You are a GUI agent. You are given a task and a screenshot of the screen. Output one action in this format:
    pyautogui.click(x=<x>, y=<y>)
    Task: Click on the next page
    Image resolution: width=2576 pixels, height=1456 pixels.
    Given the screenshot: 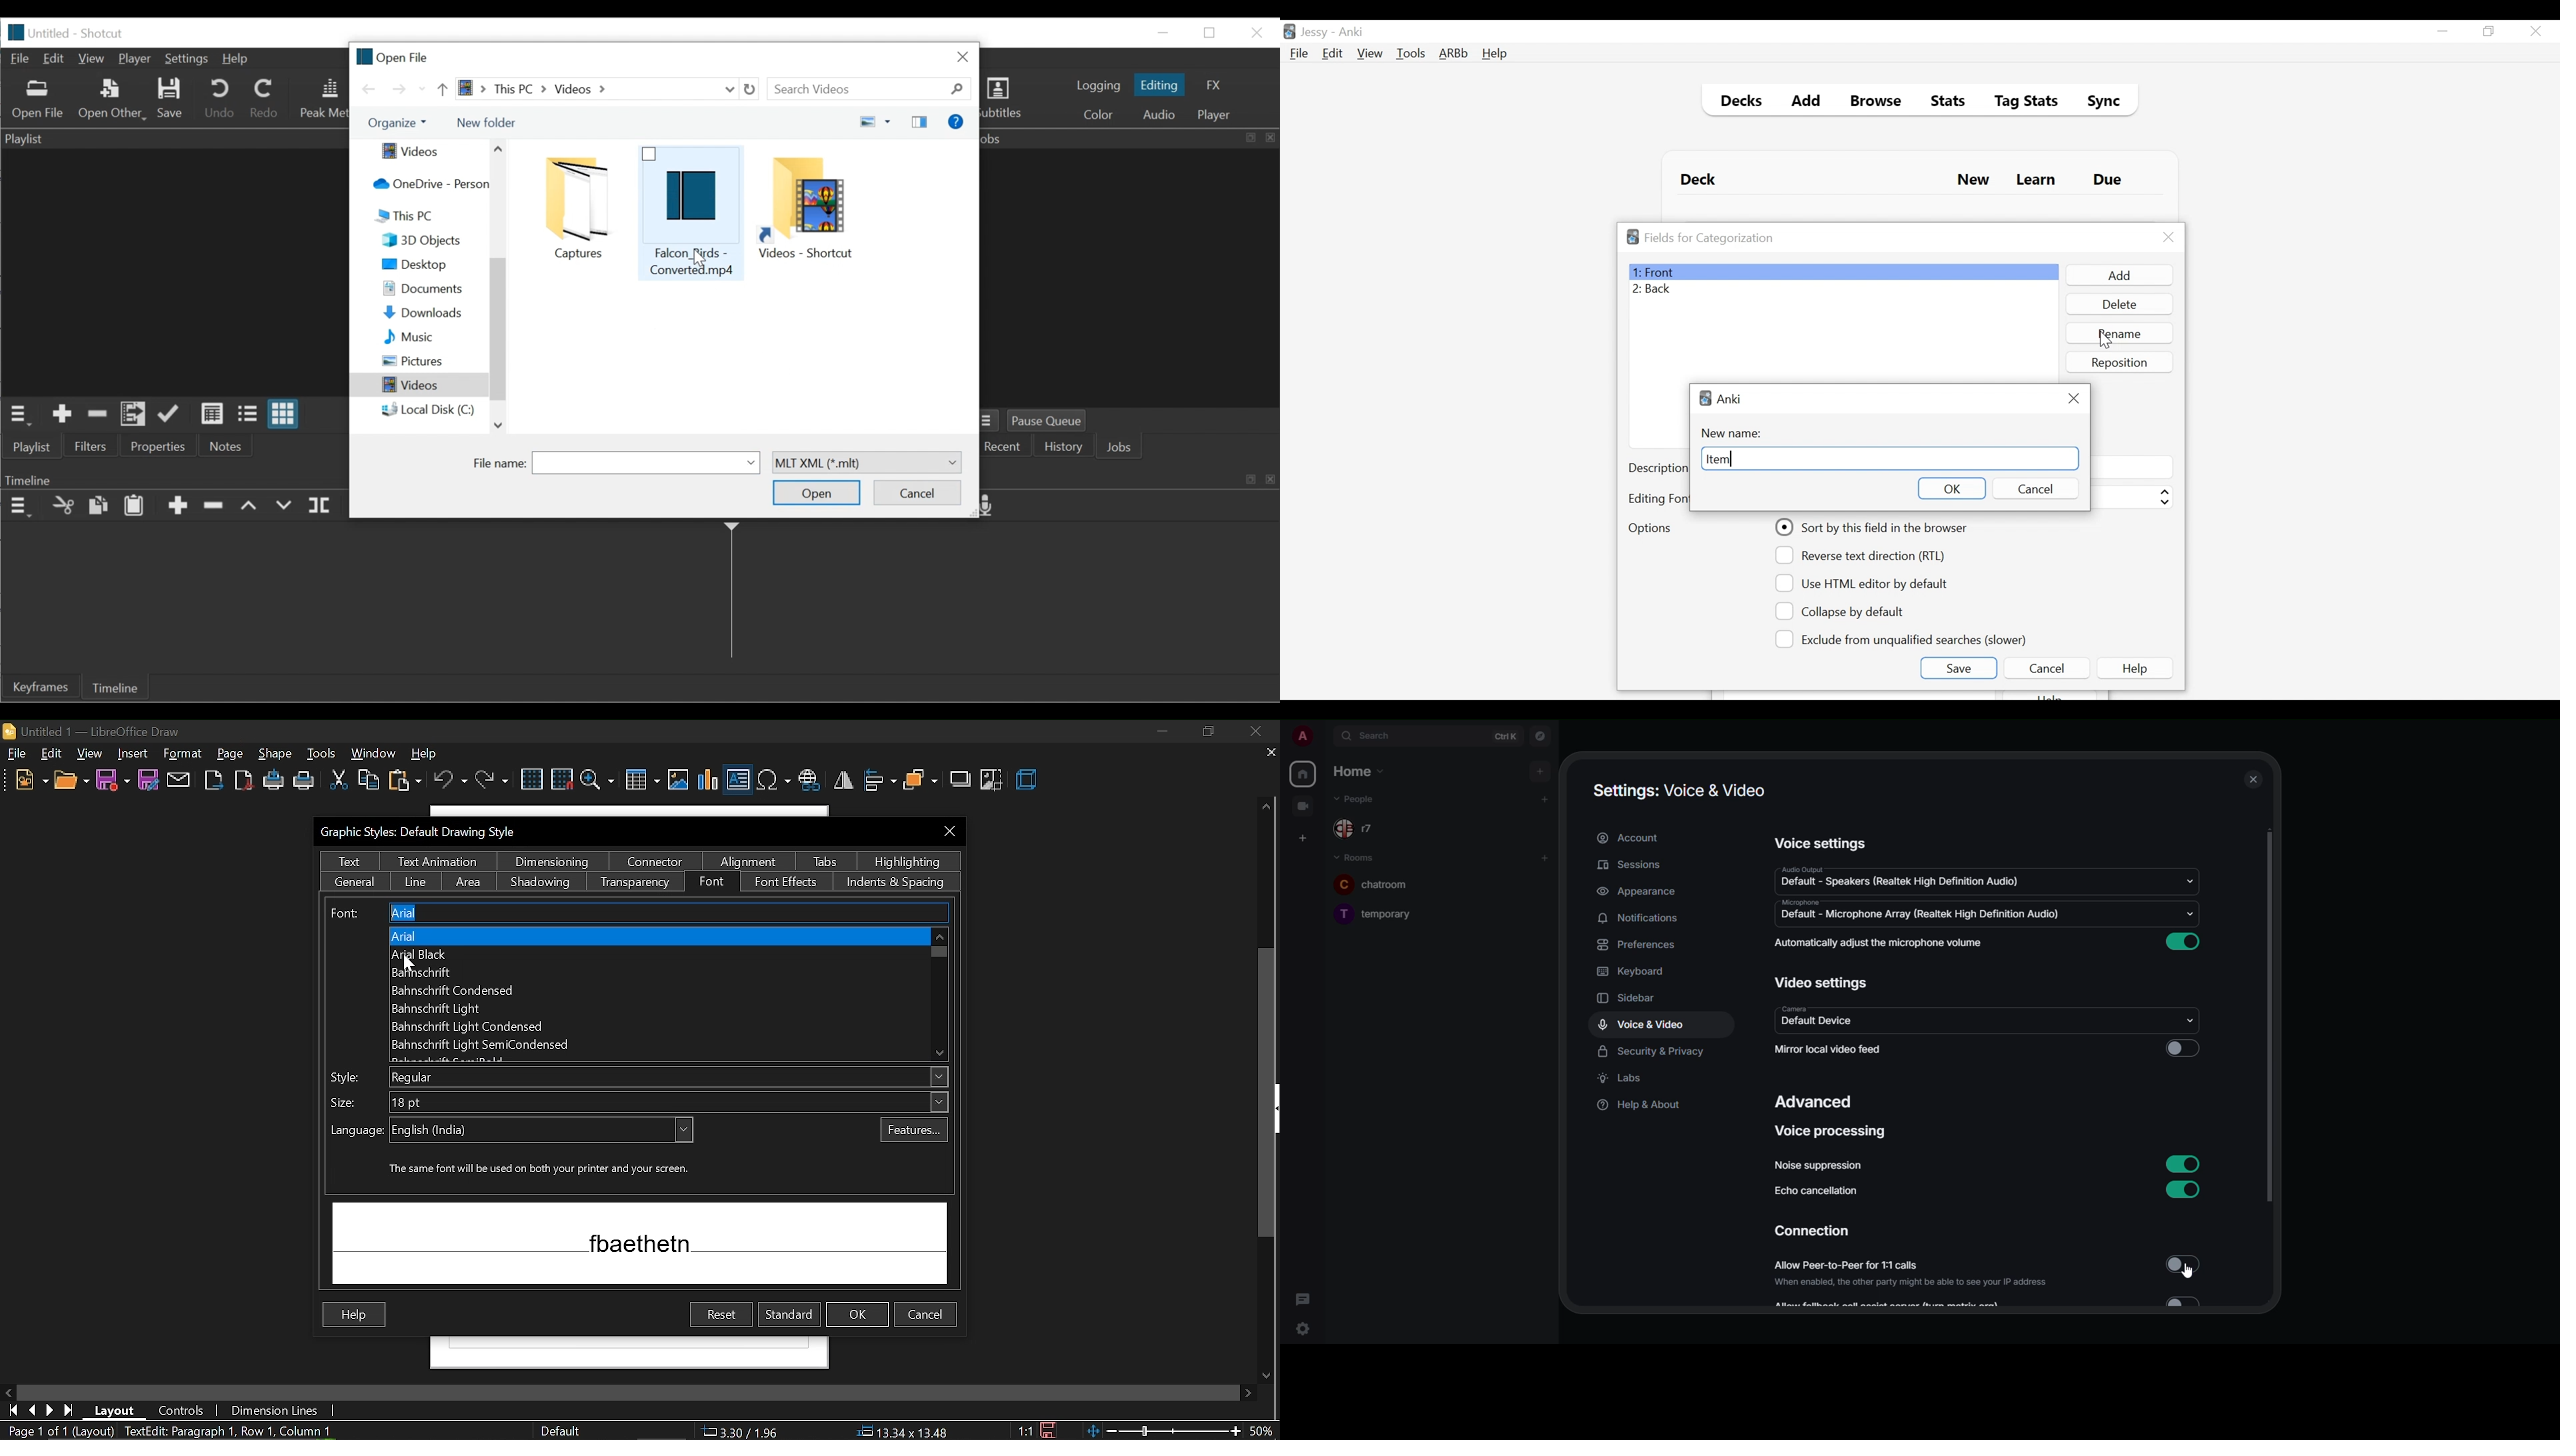 What is the action you would take?
    pyautogui.click(x=50, y=1410)
    